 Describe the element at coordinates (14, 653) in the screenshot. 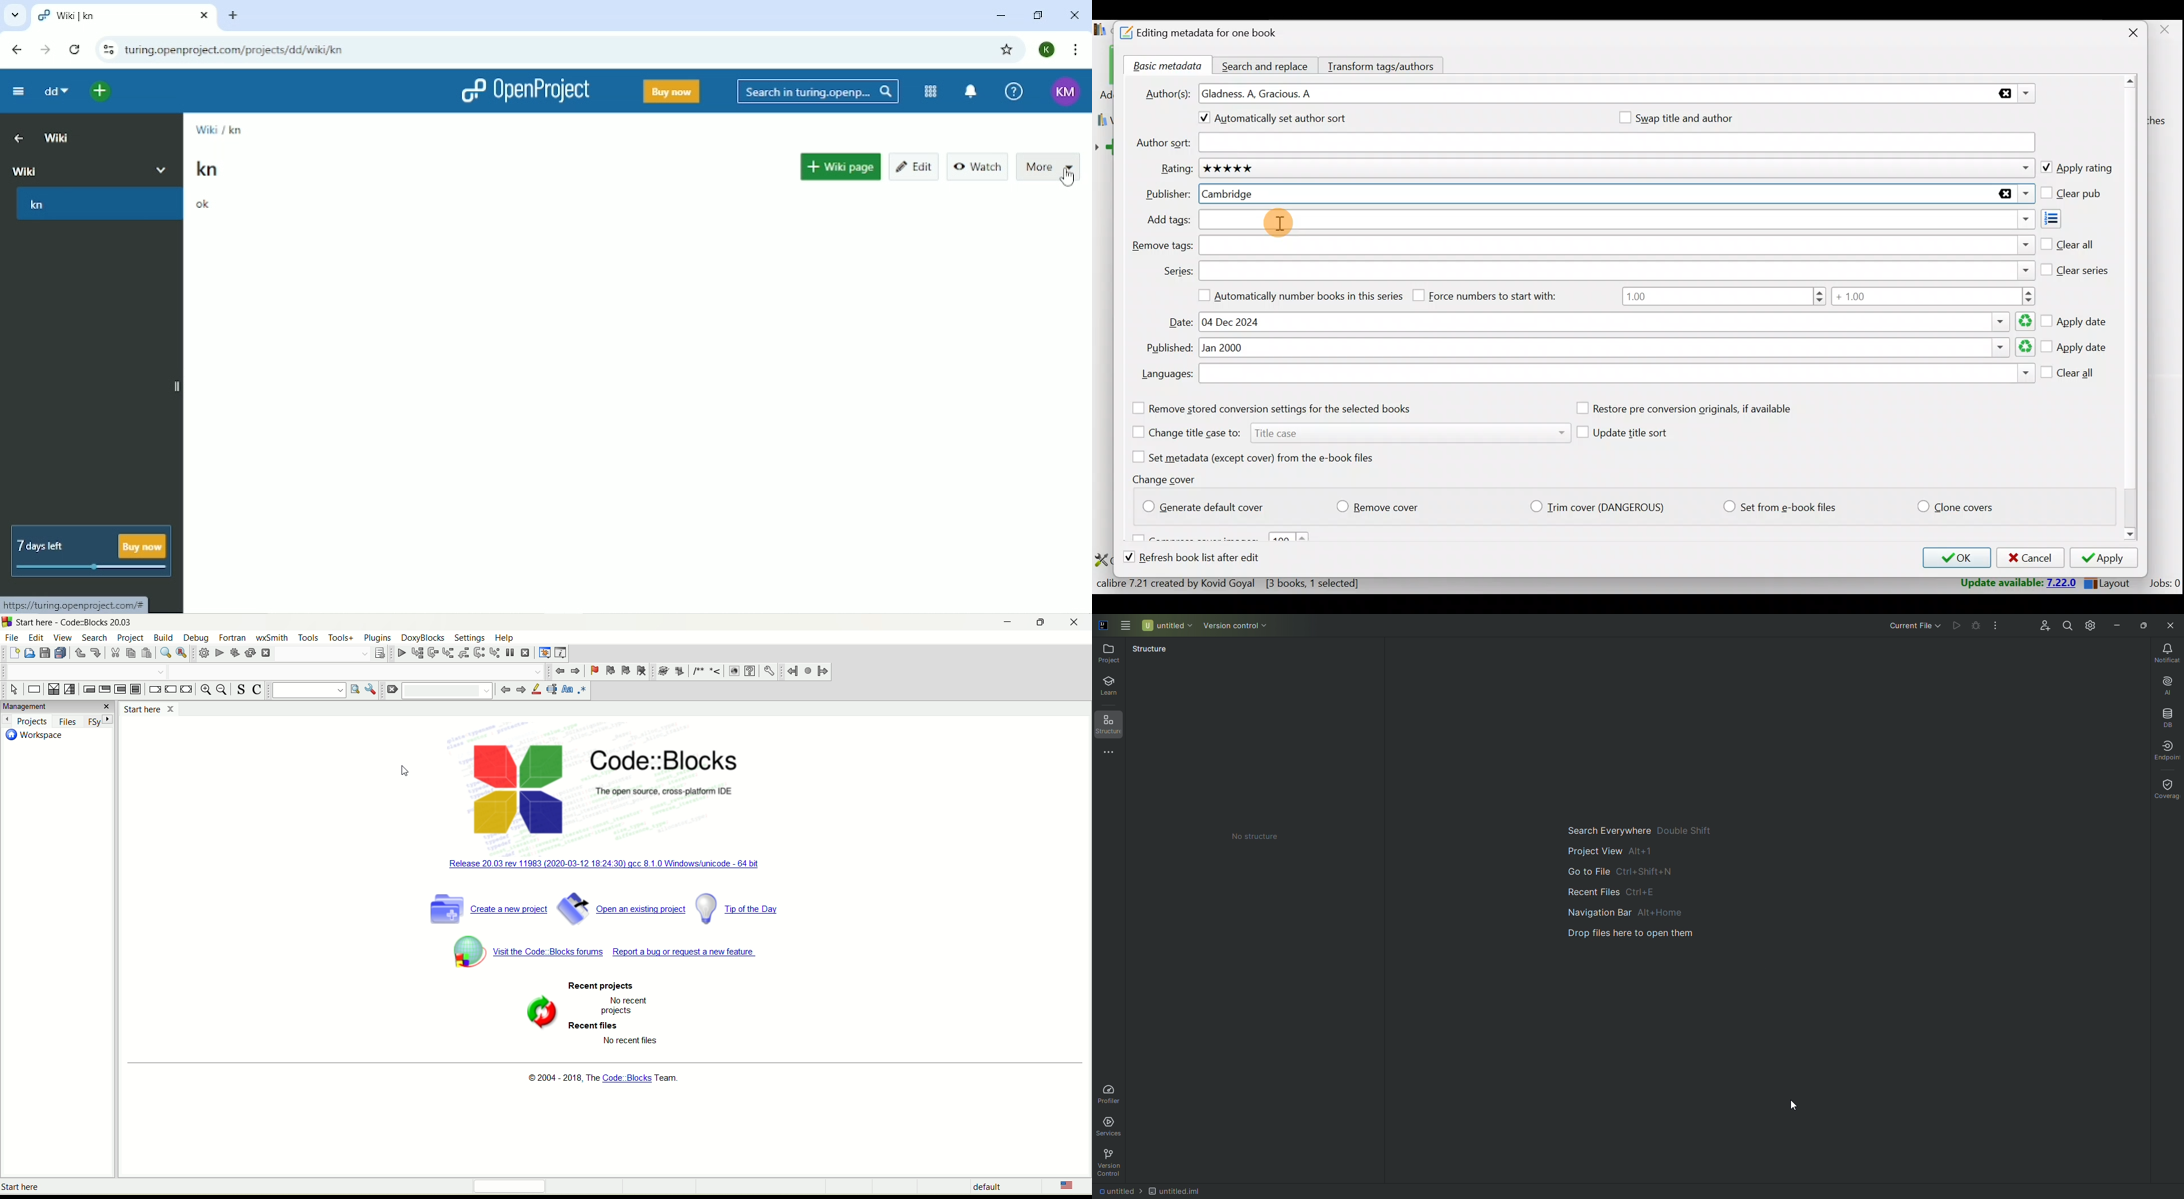

I see `new` at that location.